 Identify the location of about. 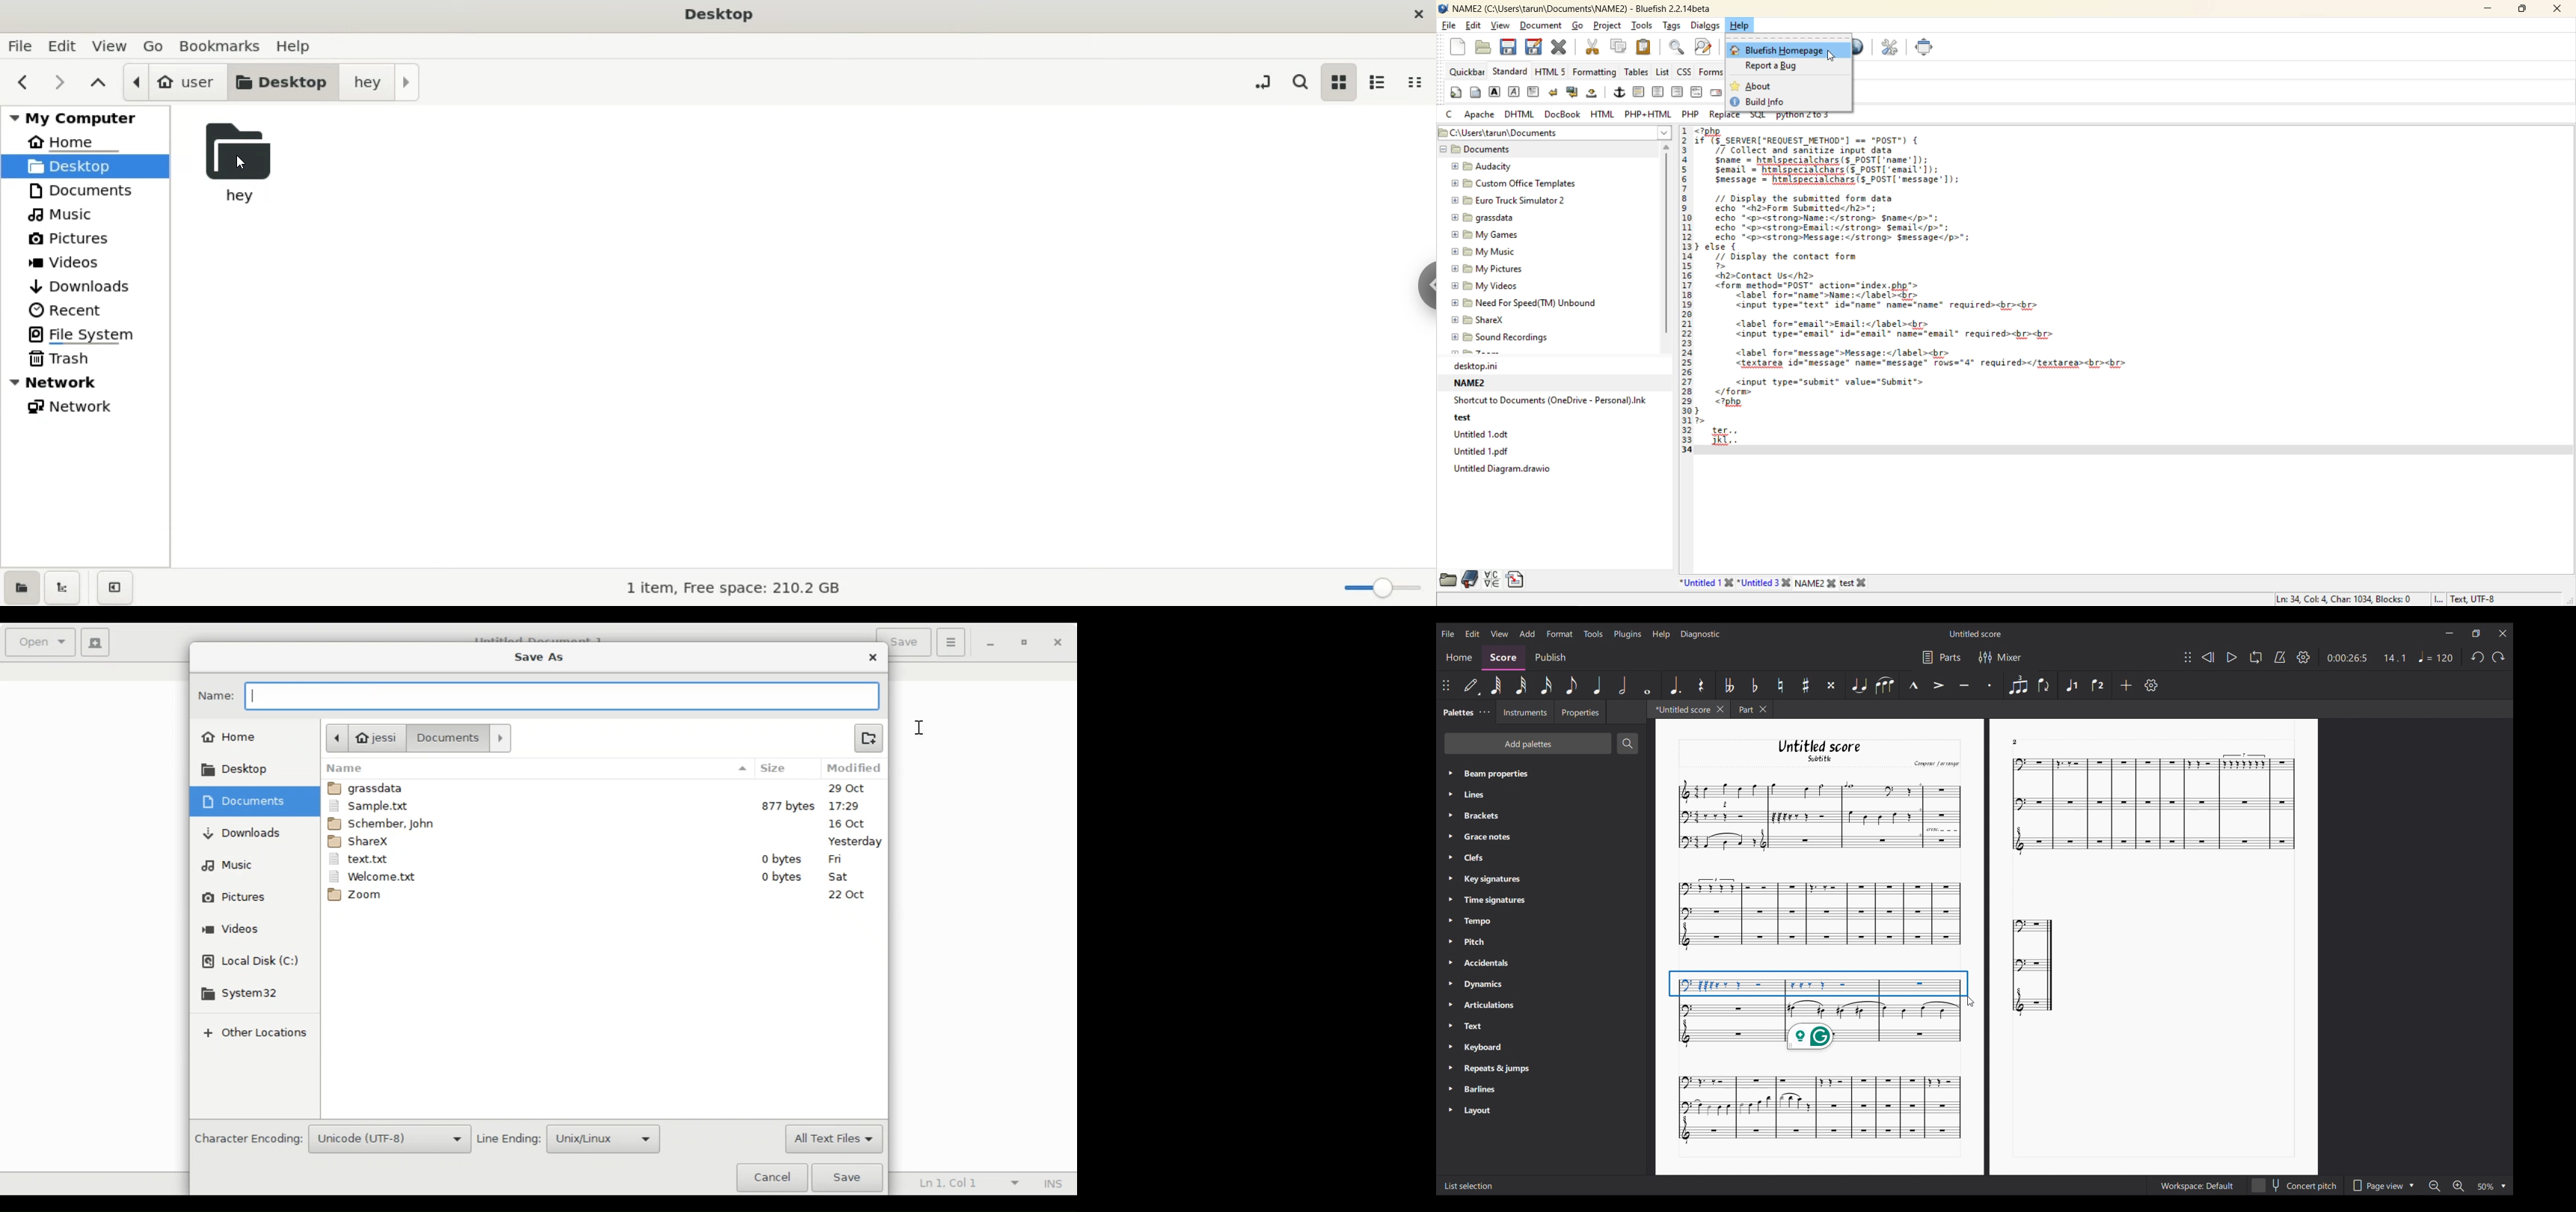
(1751, 87).